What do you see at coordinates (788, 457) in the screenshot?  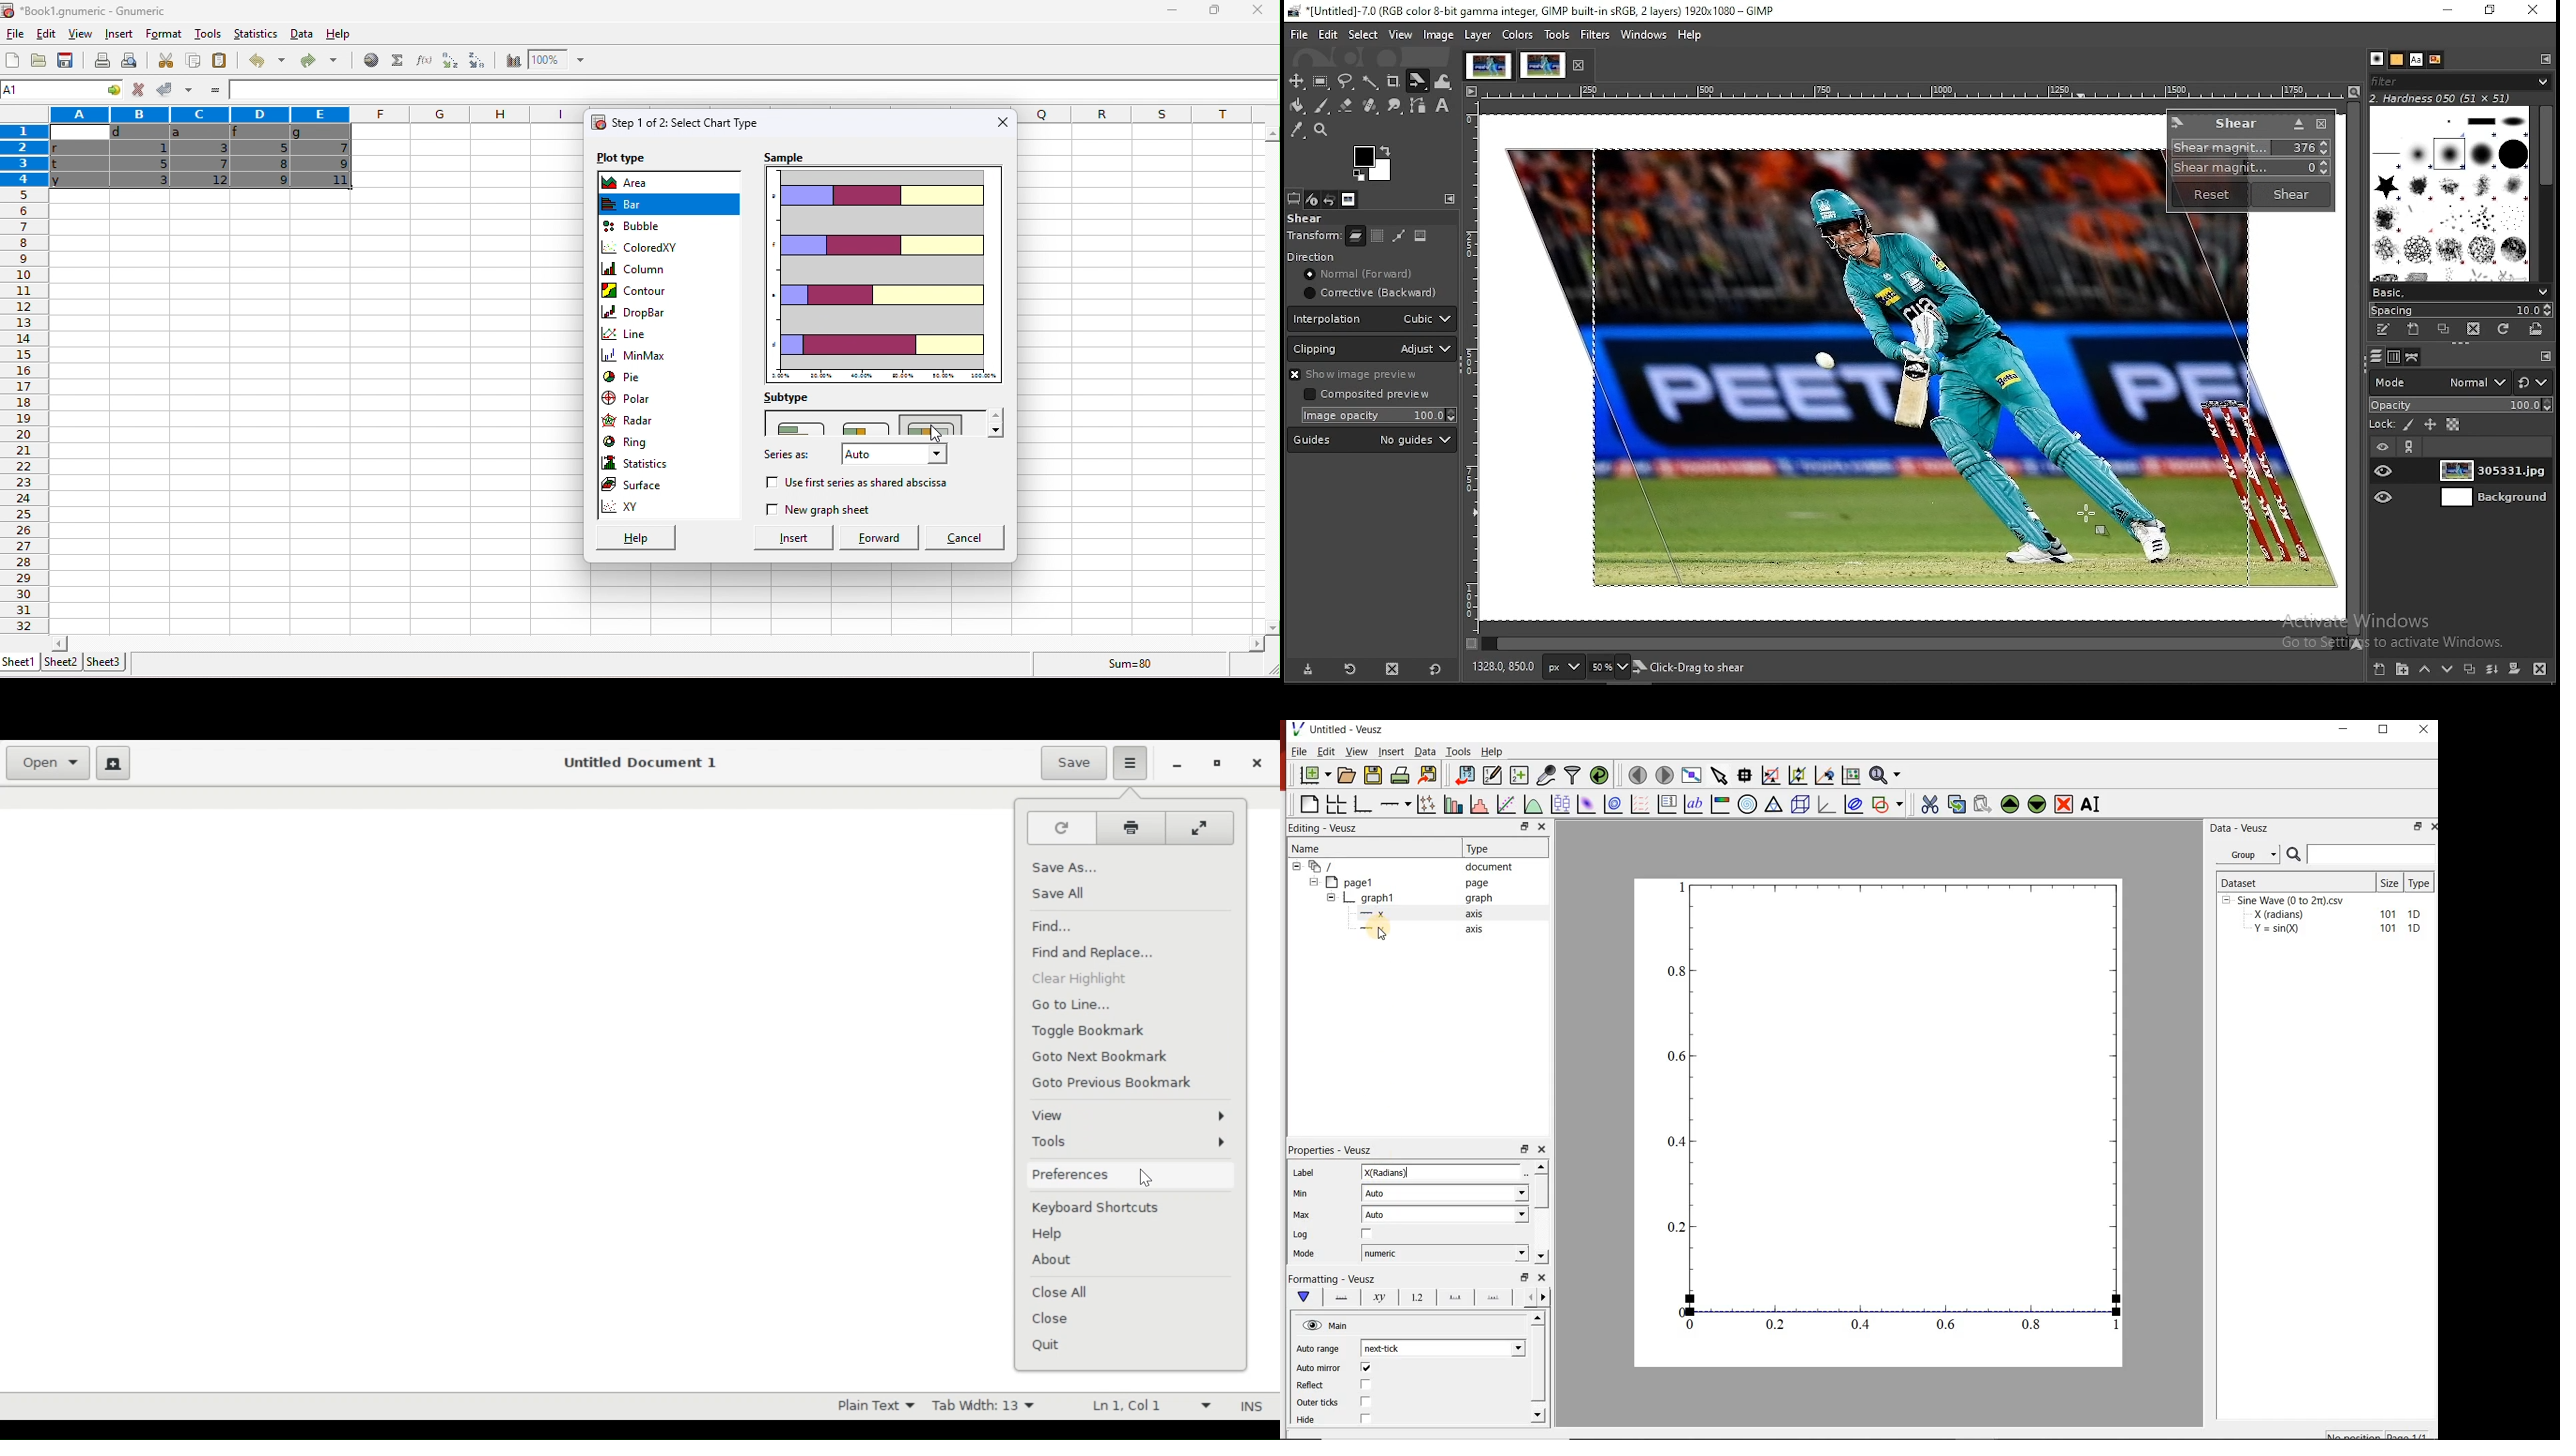 I see `series as` at bounding box center [788, 457].